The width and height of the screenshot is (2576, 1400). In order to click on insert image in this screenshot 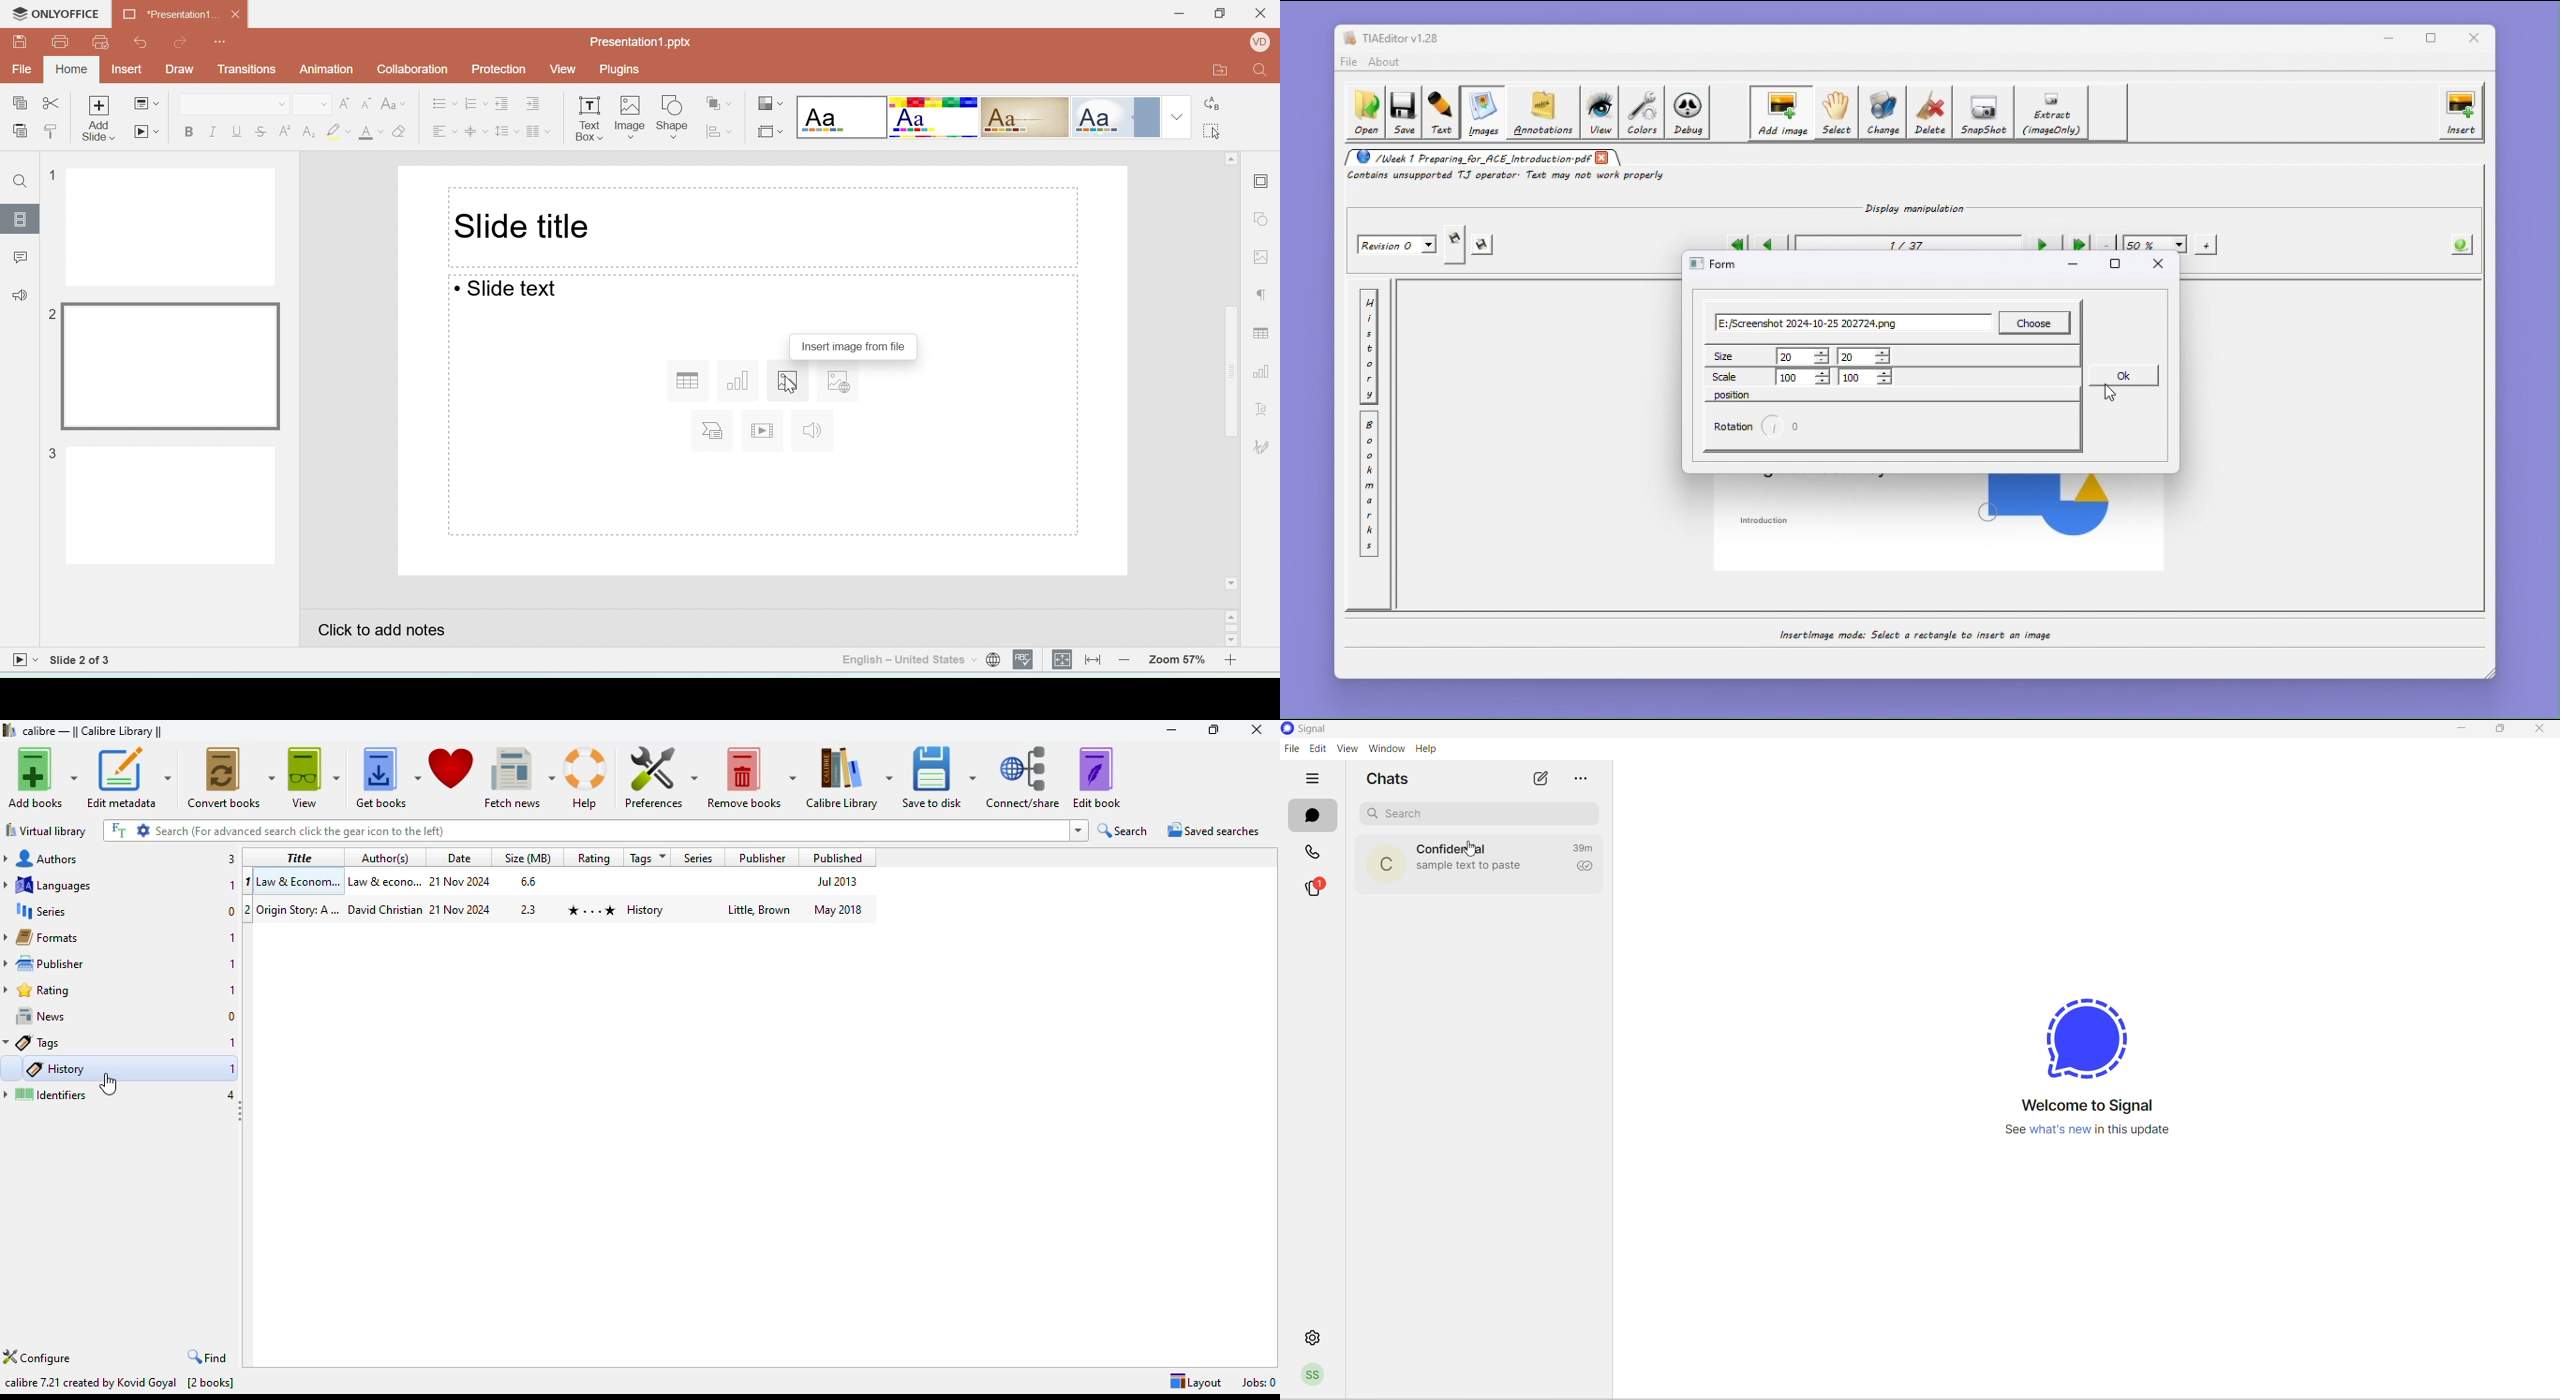, I will do `click(787, 381)`.